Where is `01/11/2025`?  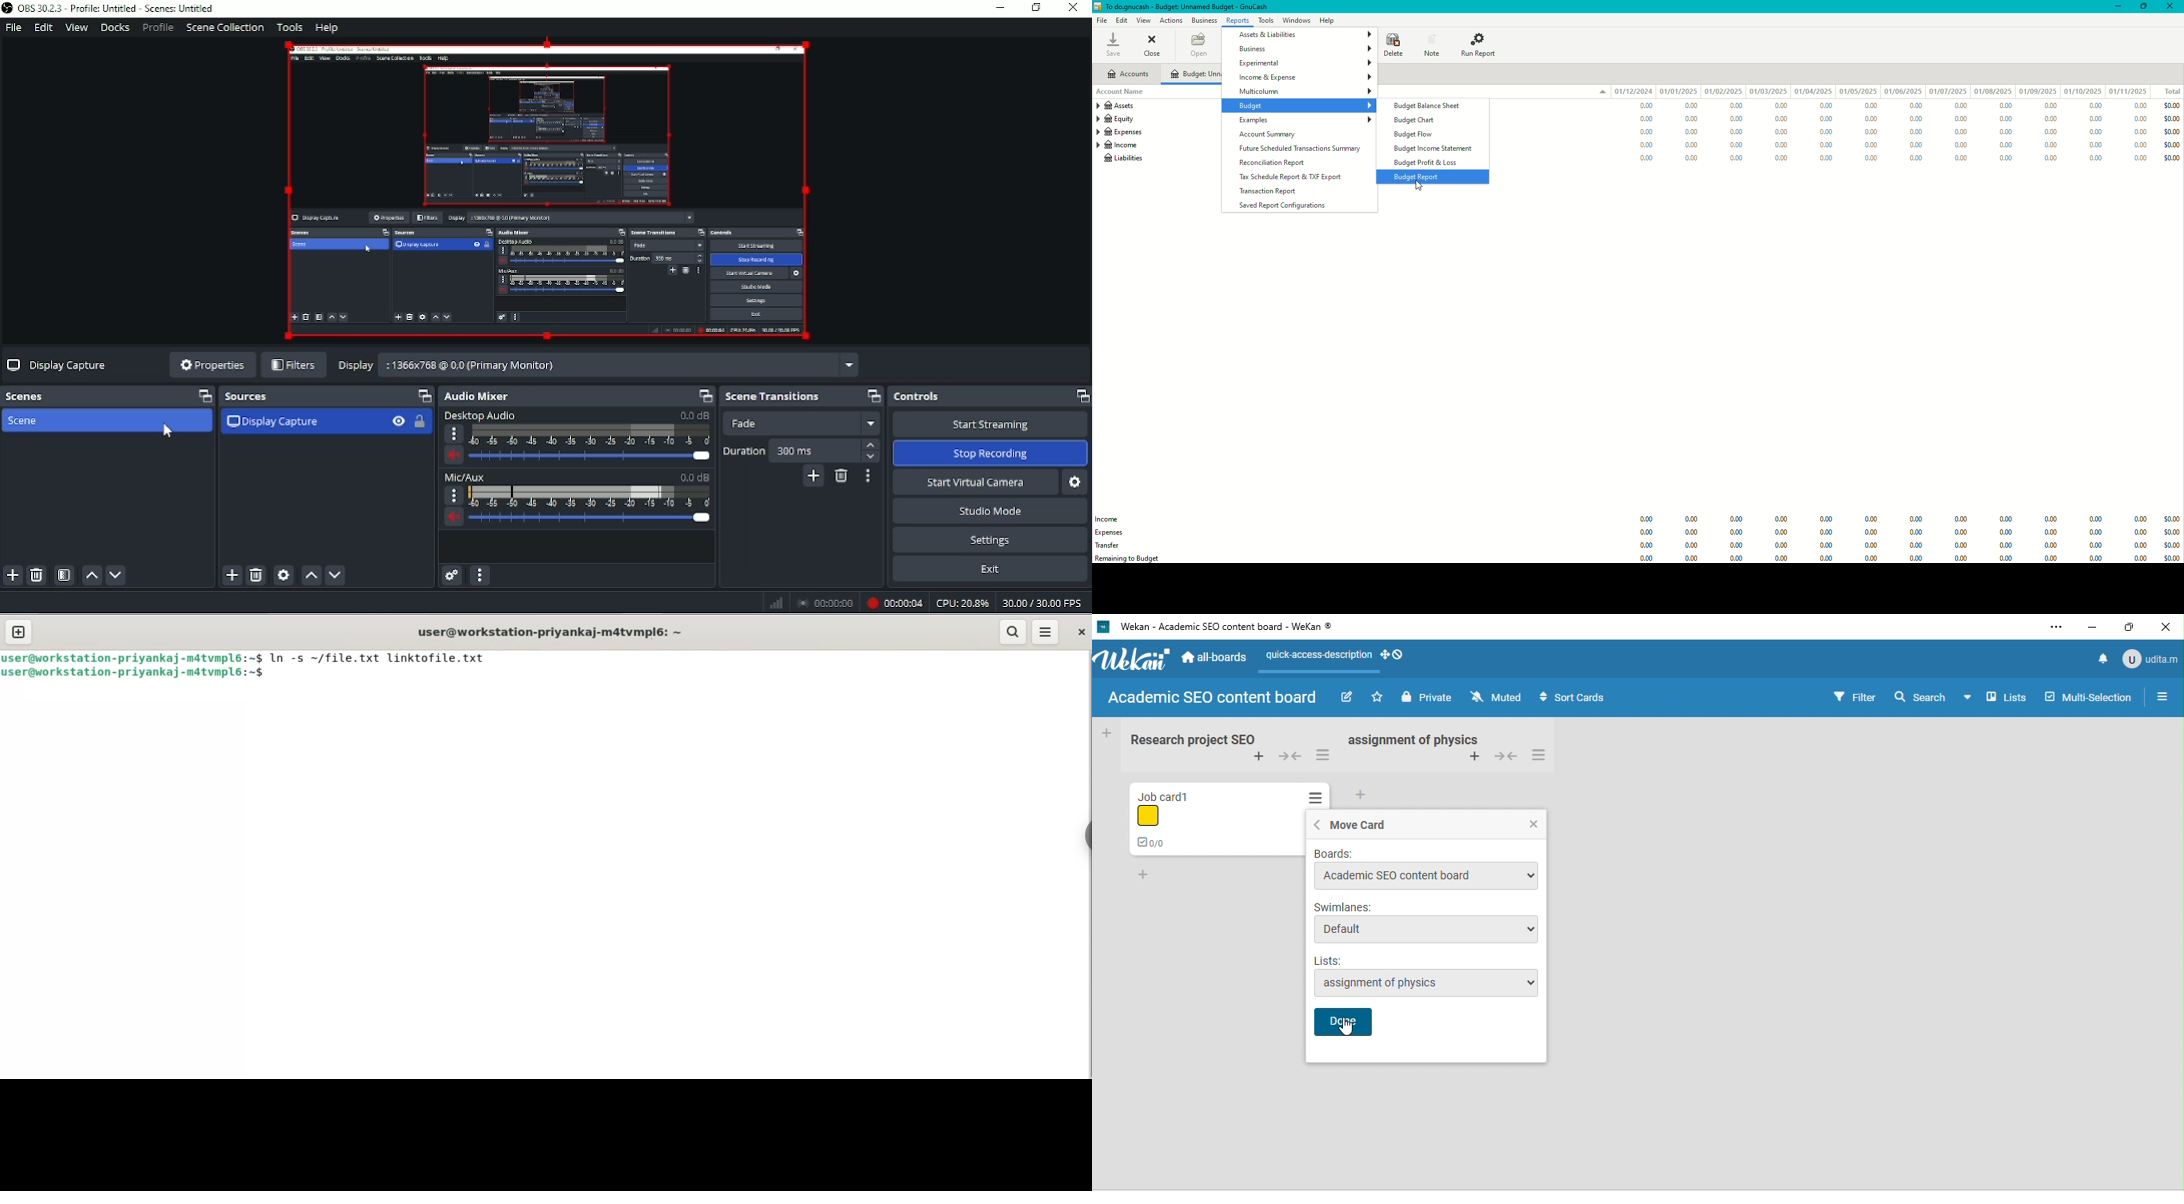
01/11/2025 is located at coordinates (2131, 91).